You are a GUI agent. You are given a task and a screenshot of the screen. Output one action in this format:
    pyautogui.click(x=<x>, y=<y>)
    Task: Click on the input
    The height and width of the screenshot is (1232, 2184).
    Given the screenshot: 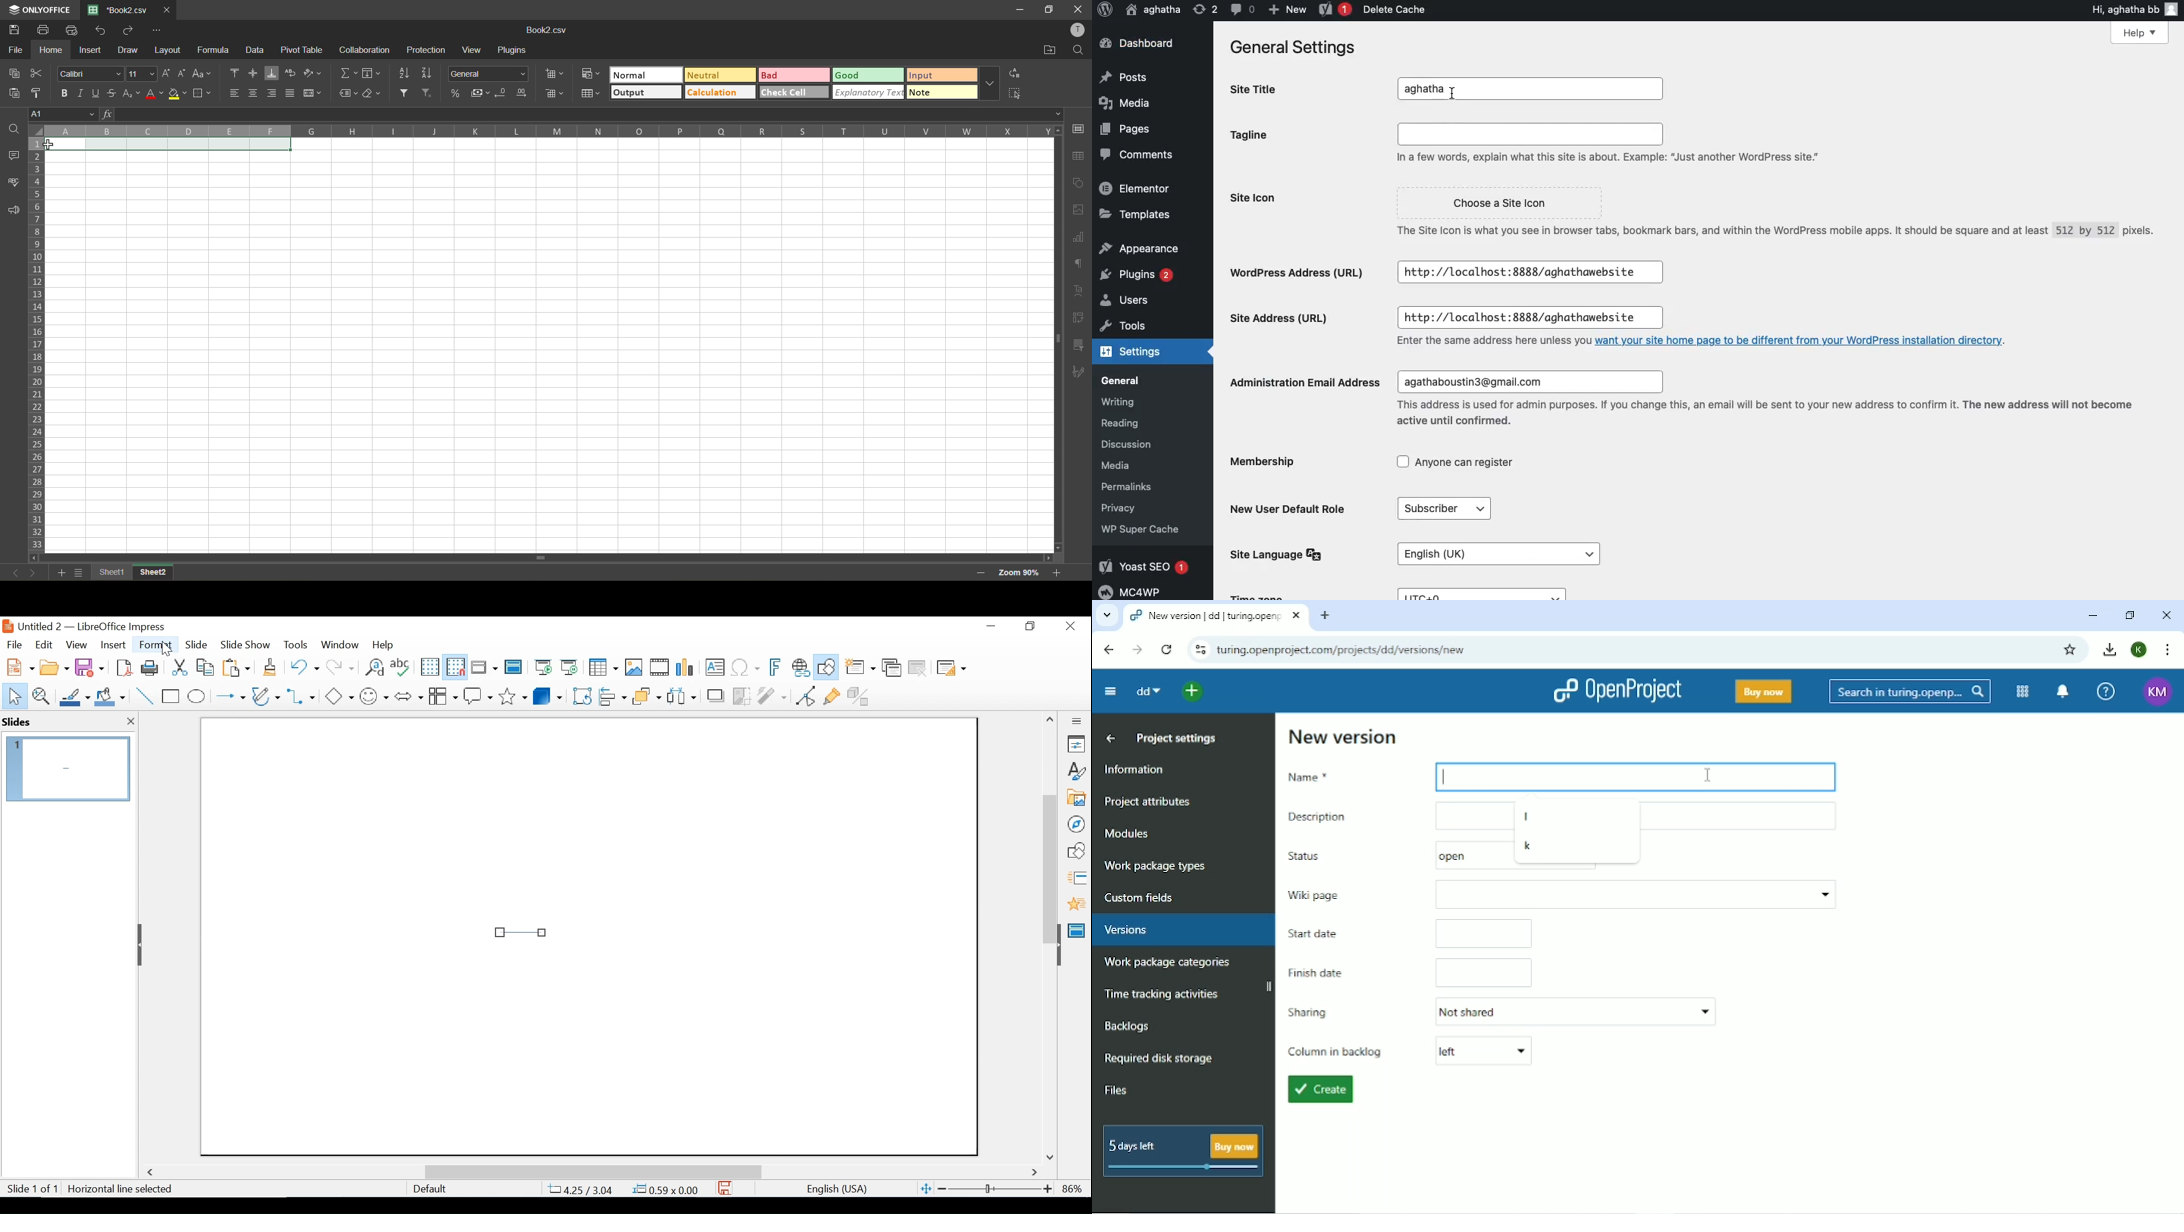 What is the action you would take?
    pyautogui.click(x=941, y=75)
    